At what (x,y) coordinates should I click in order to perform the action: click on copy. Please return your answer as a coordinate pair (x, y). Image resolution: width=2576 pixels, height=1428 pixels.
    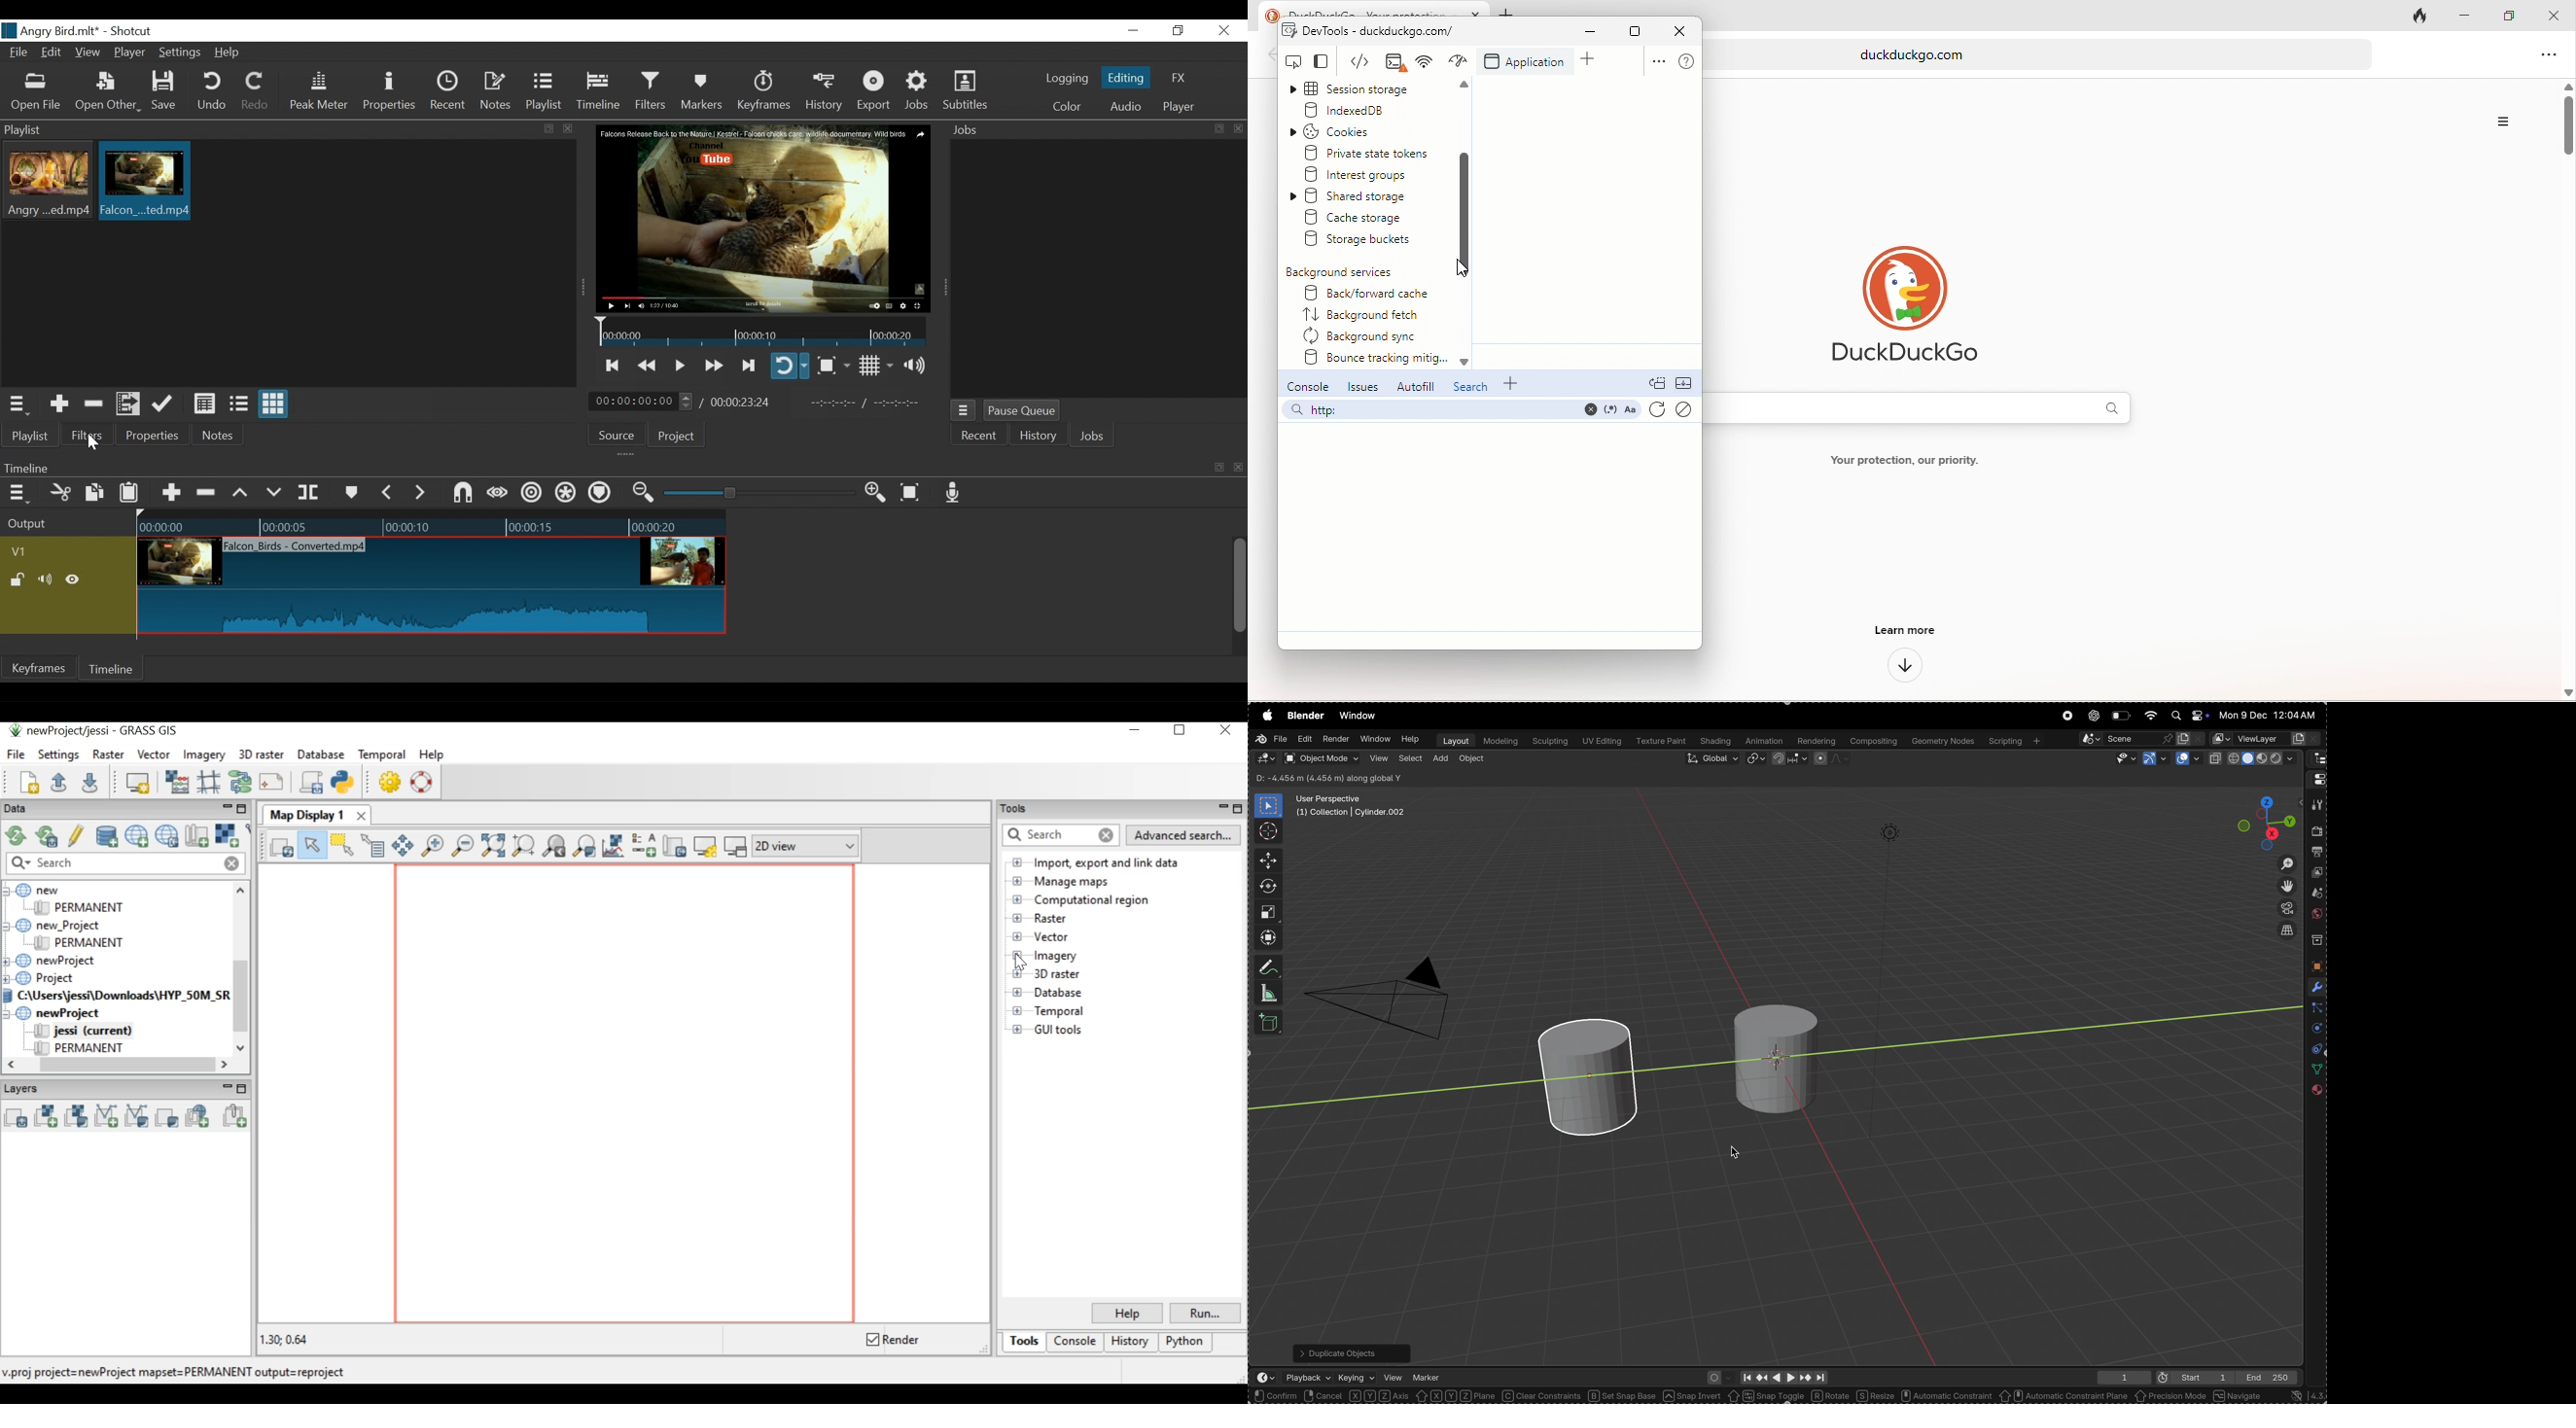
    Looking at the image, I should click on (1218, 129).